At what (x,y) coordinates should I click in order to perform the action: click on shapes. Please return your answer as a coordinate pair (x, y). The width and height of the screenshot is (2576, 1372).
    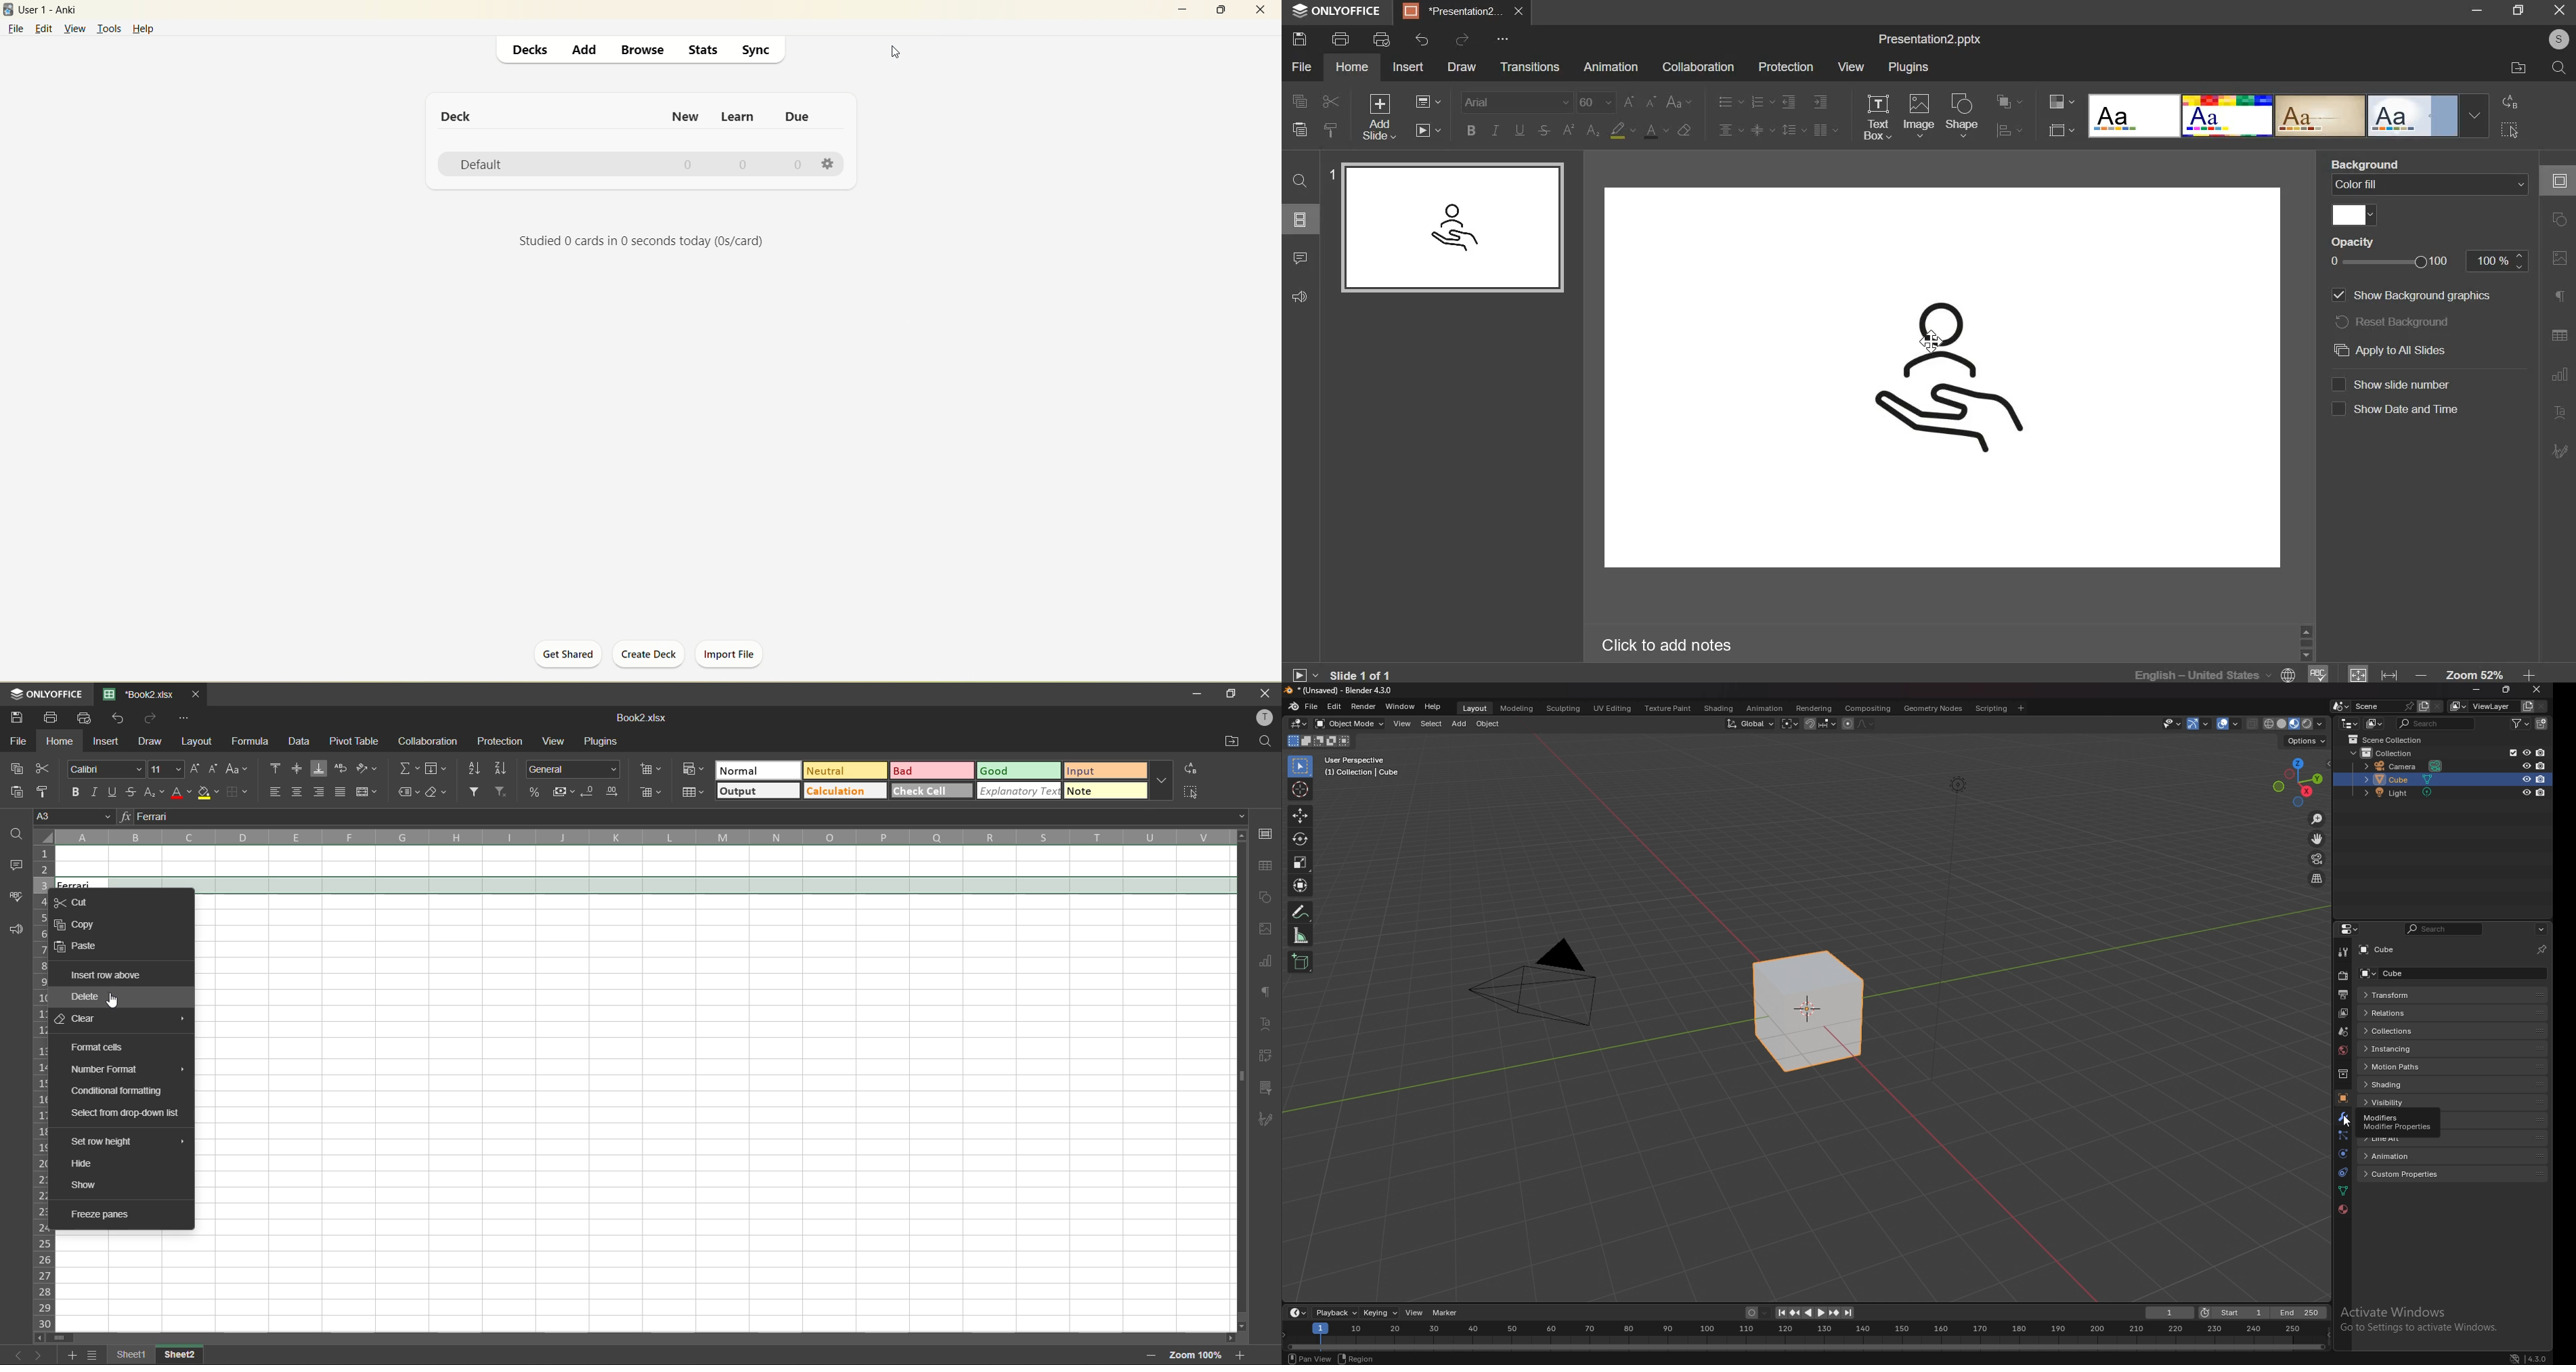
    Looking at the image, I should click on (2558, 222).